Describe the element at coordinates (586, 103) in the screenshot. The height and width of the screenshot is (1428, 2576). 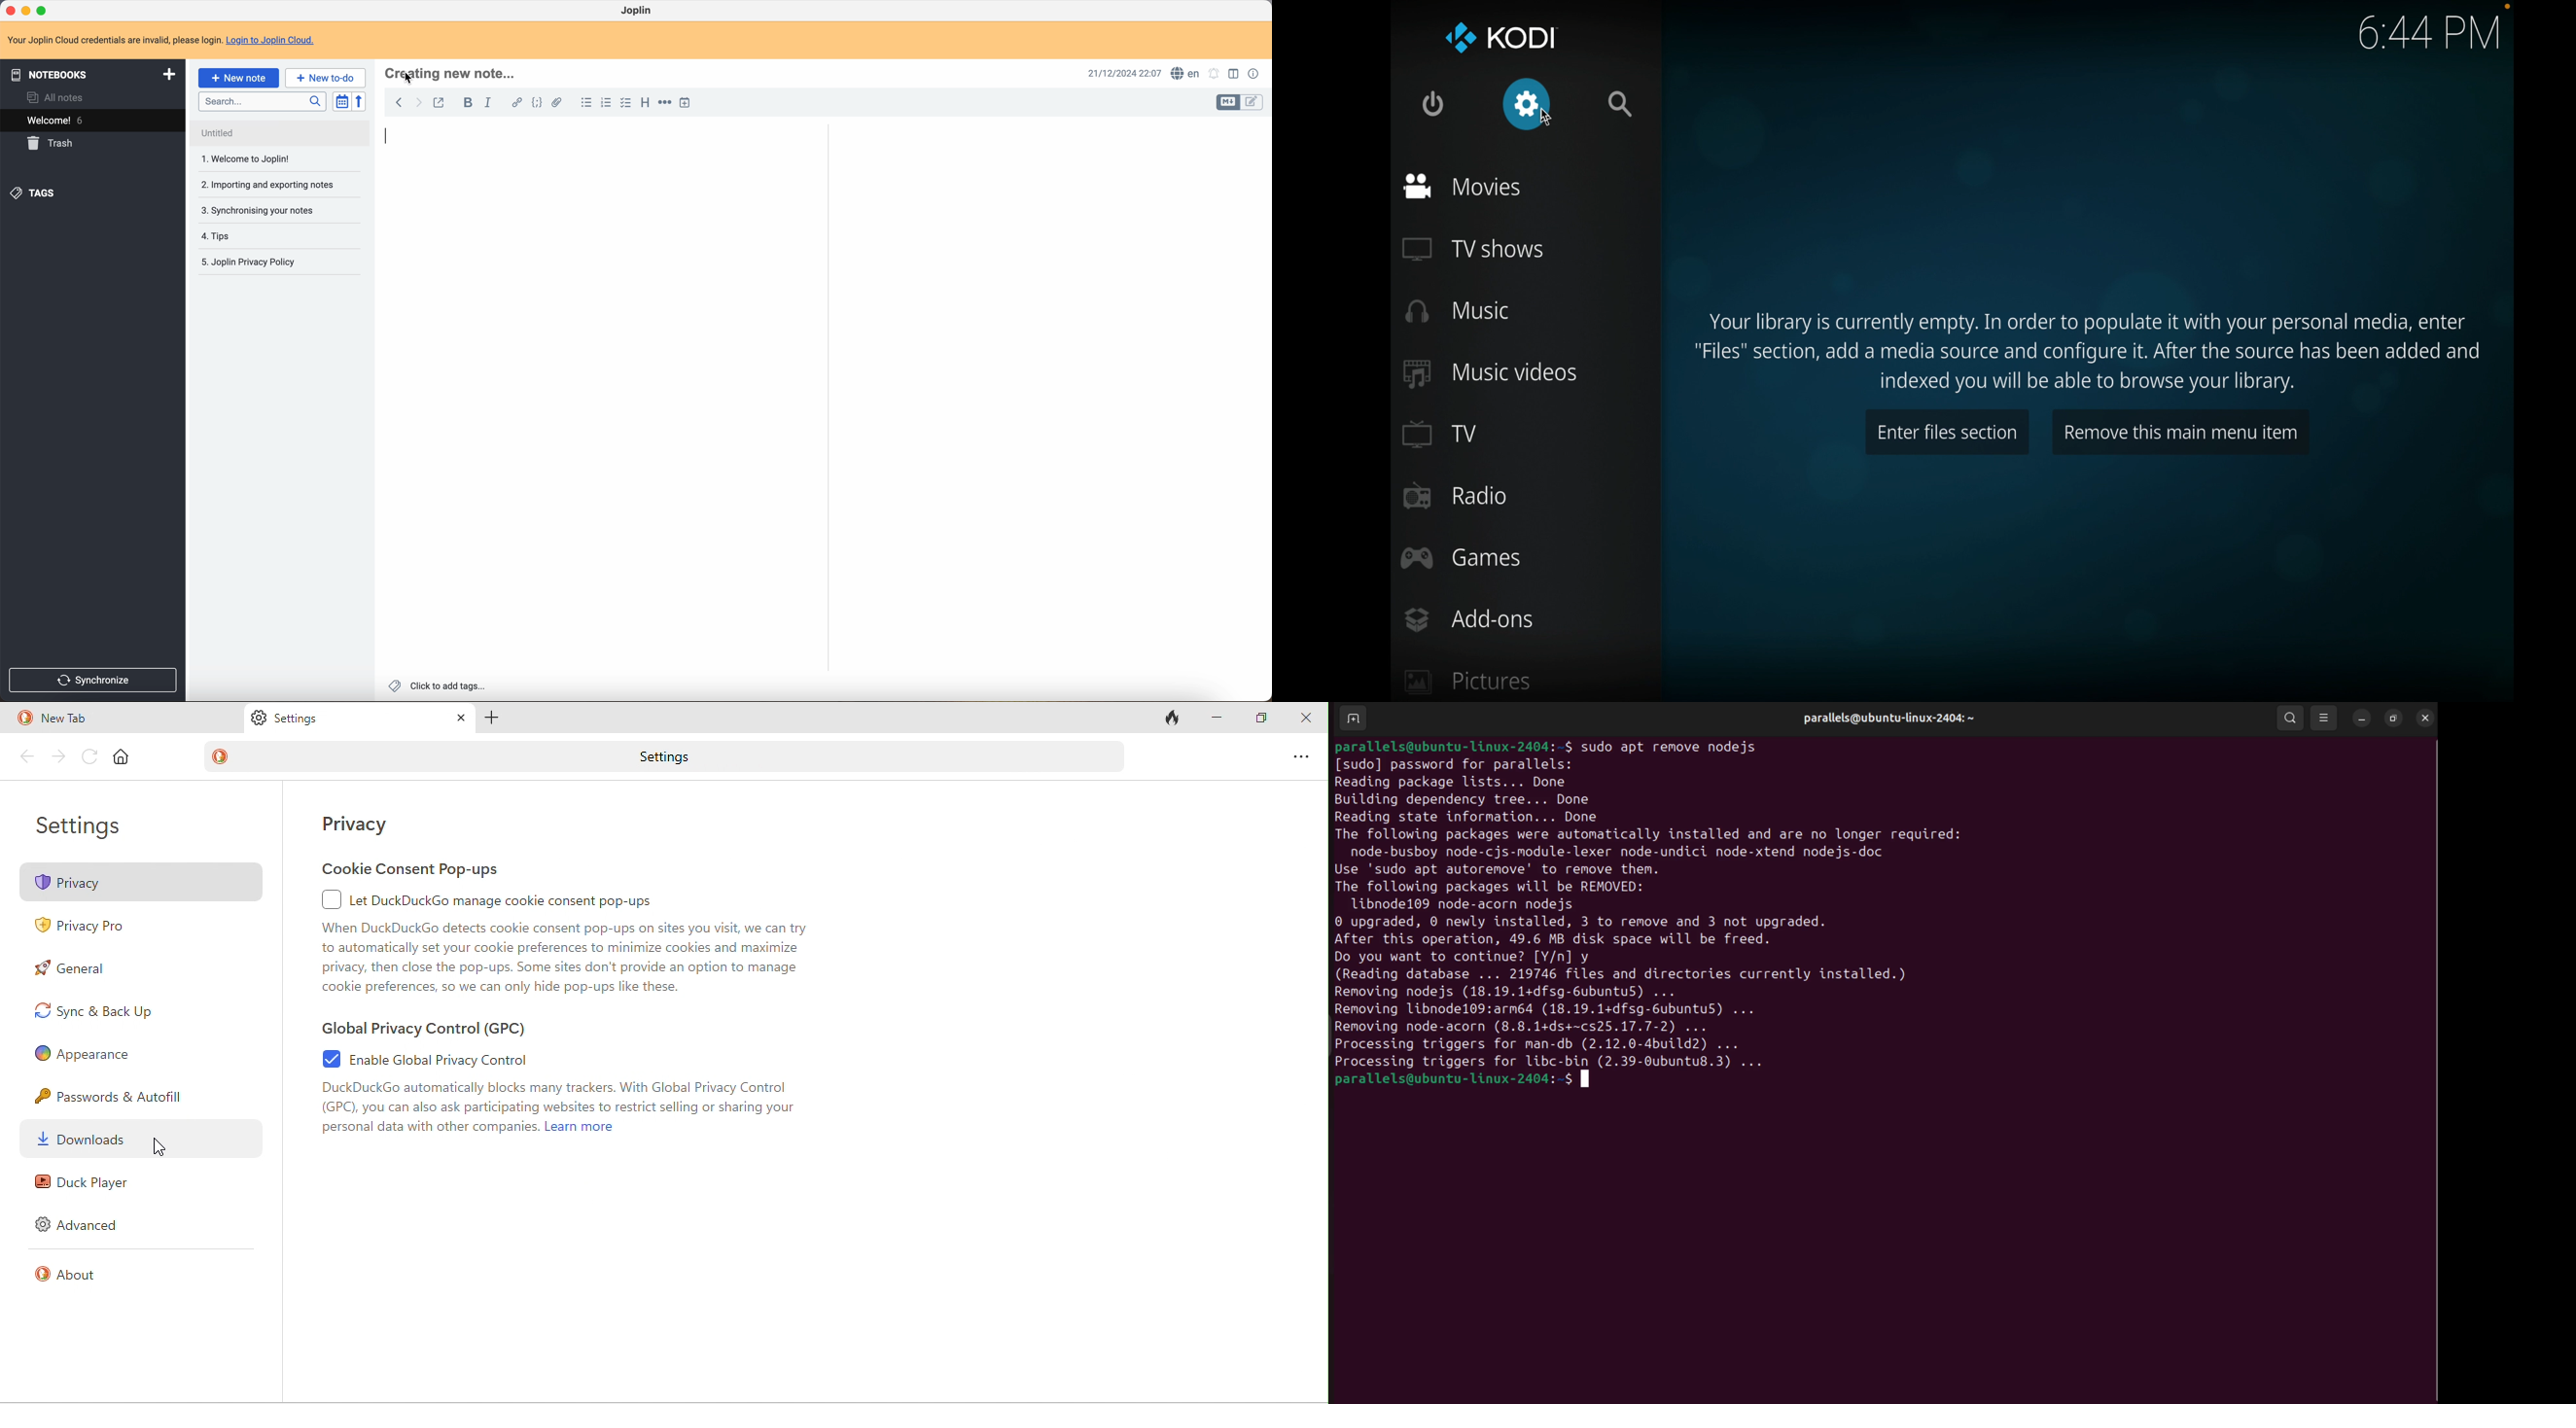
I see `bulleted list` at that location.